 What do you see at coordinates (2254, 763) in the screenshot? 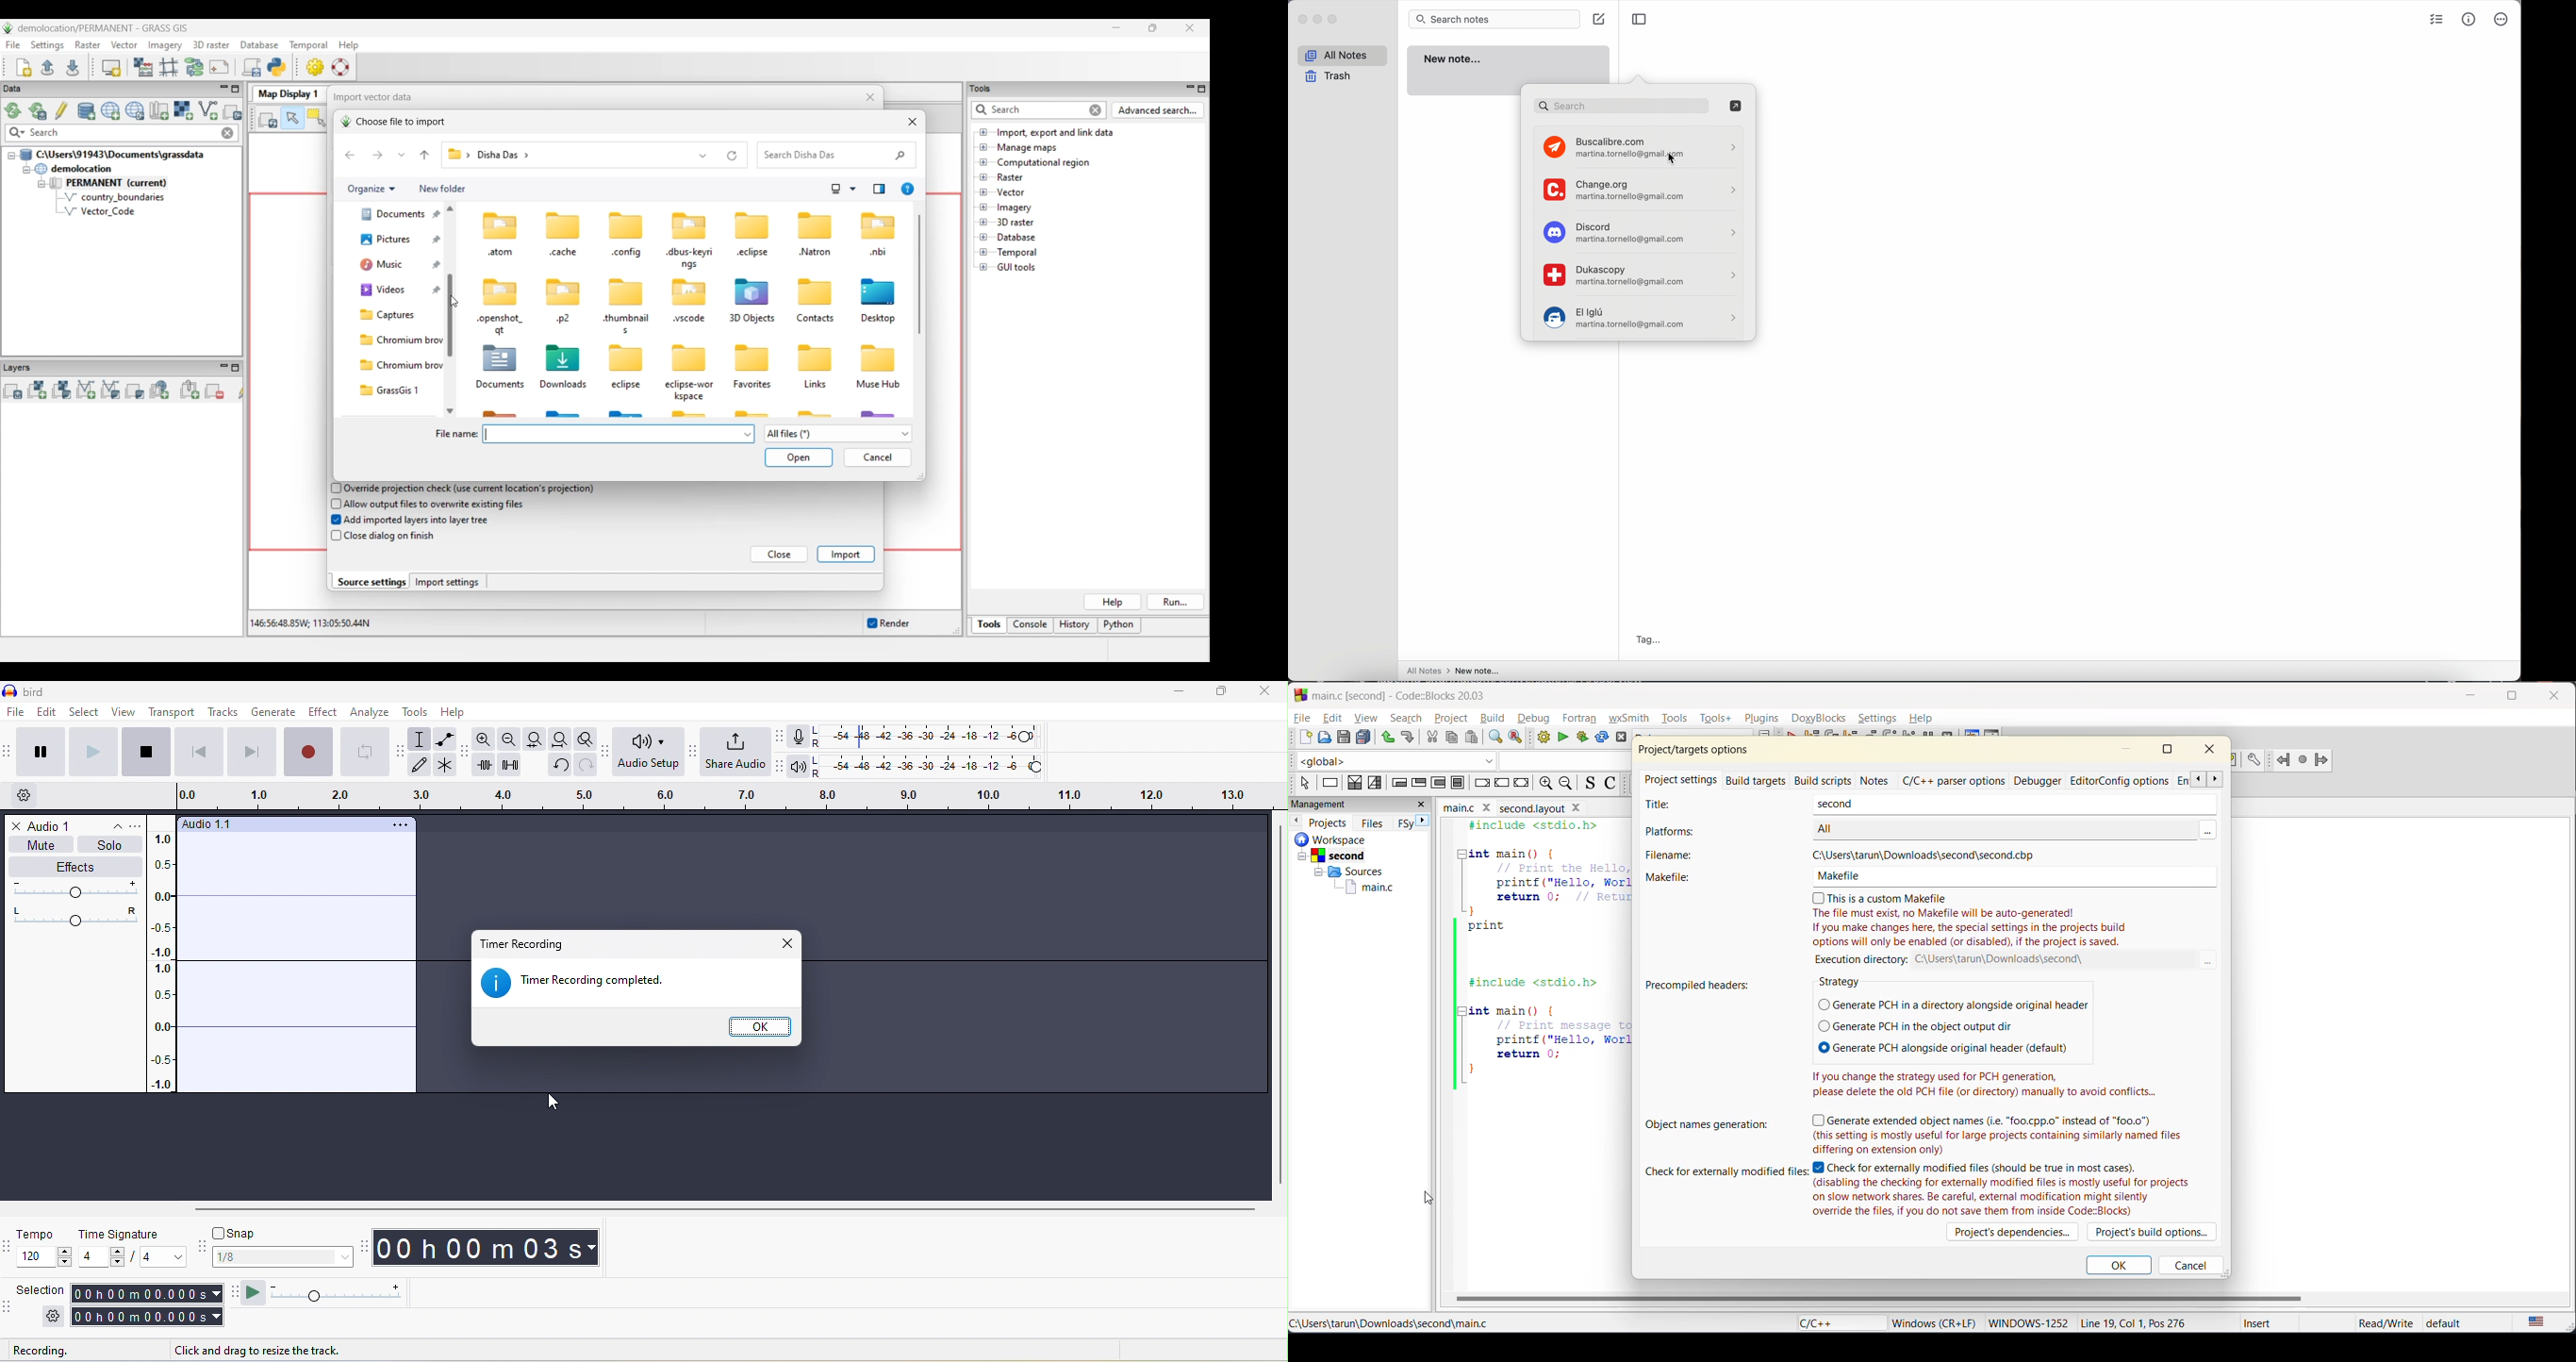
I see `doxyblocks` at bounding box center [2254, 763].